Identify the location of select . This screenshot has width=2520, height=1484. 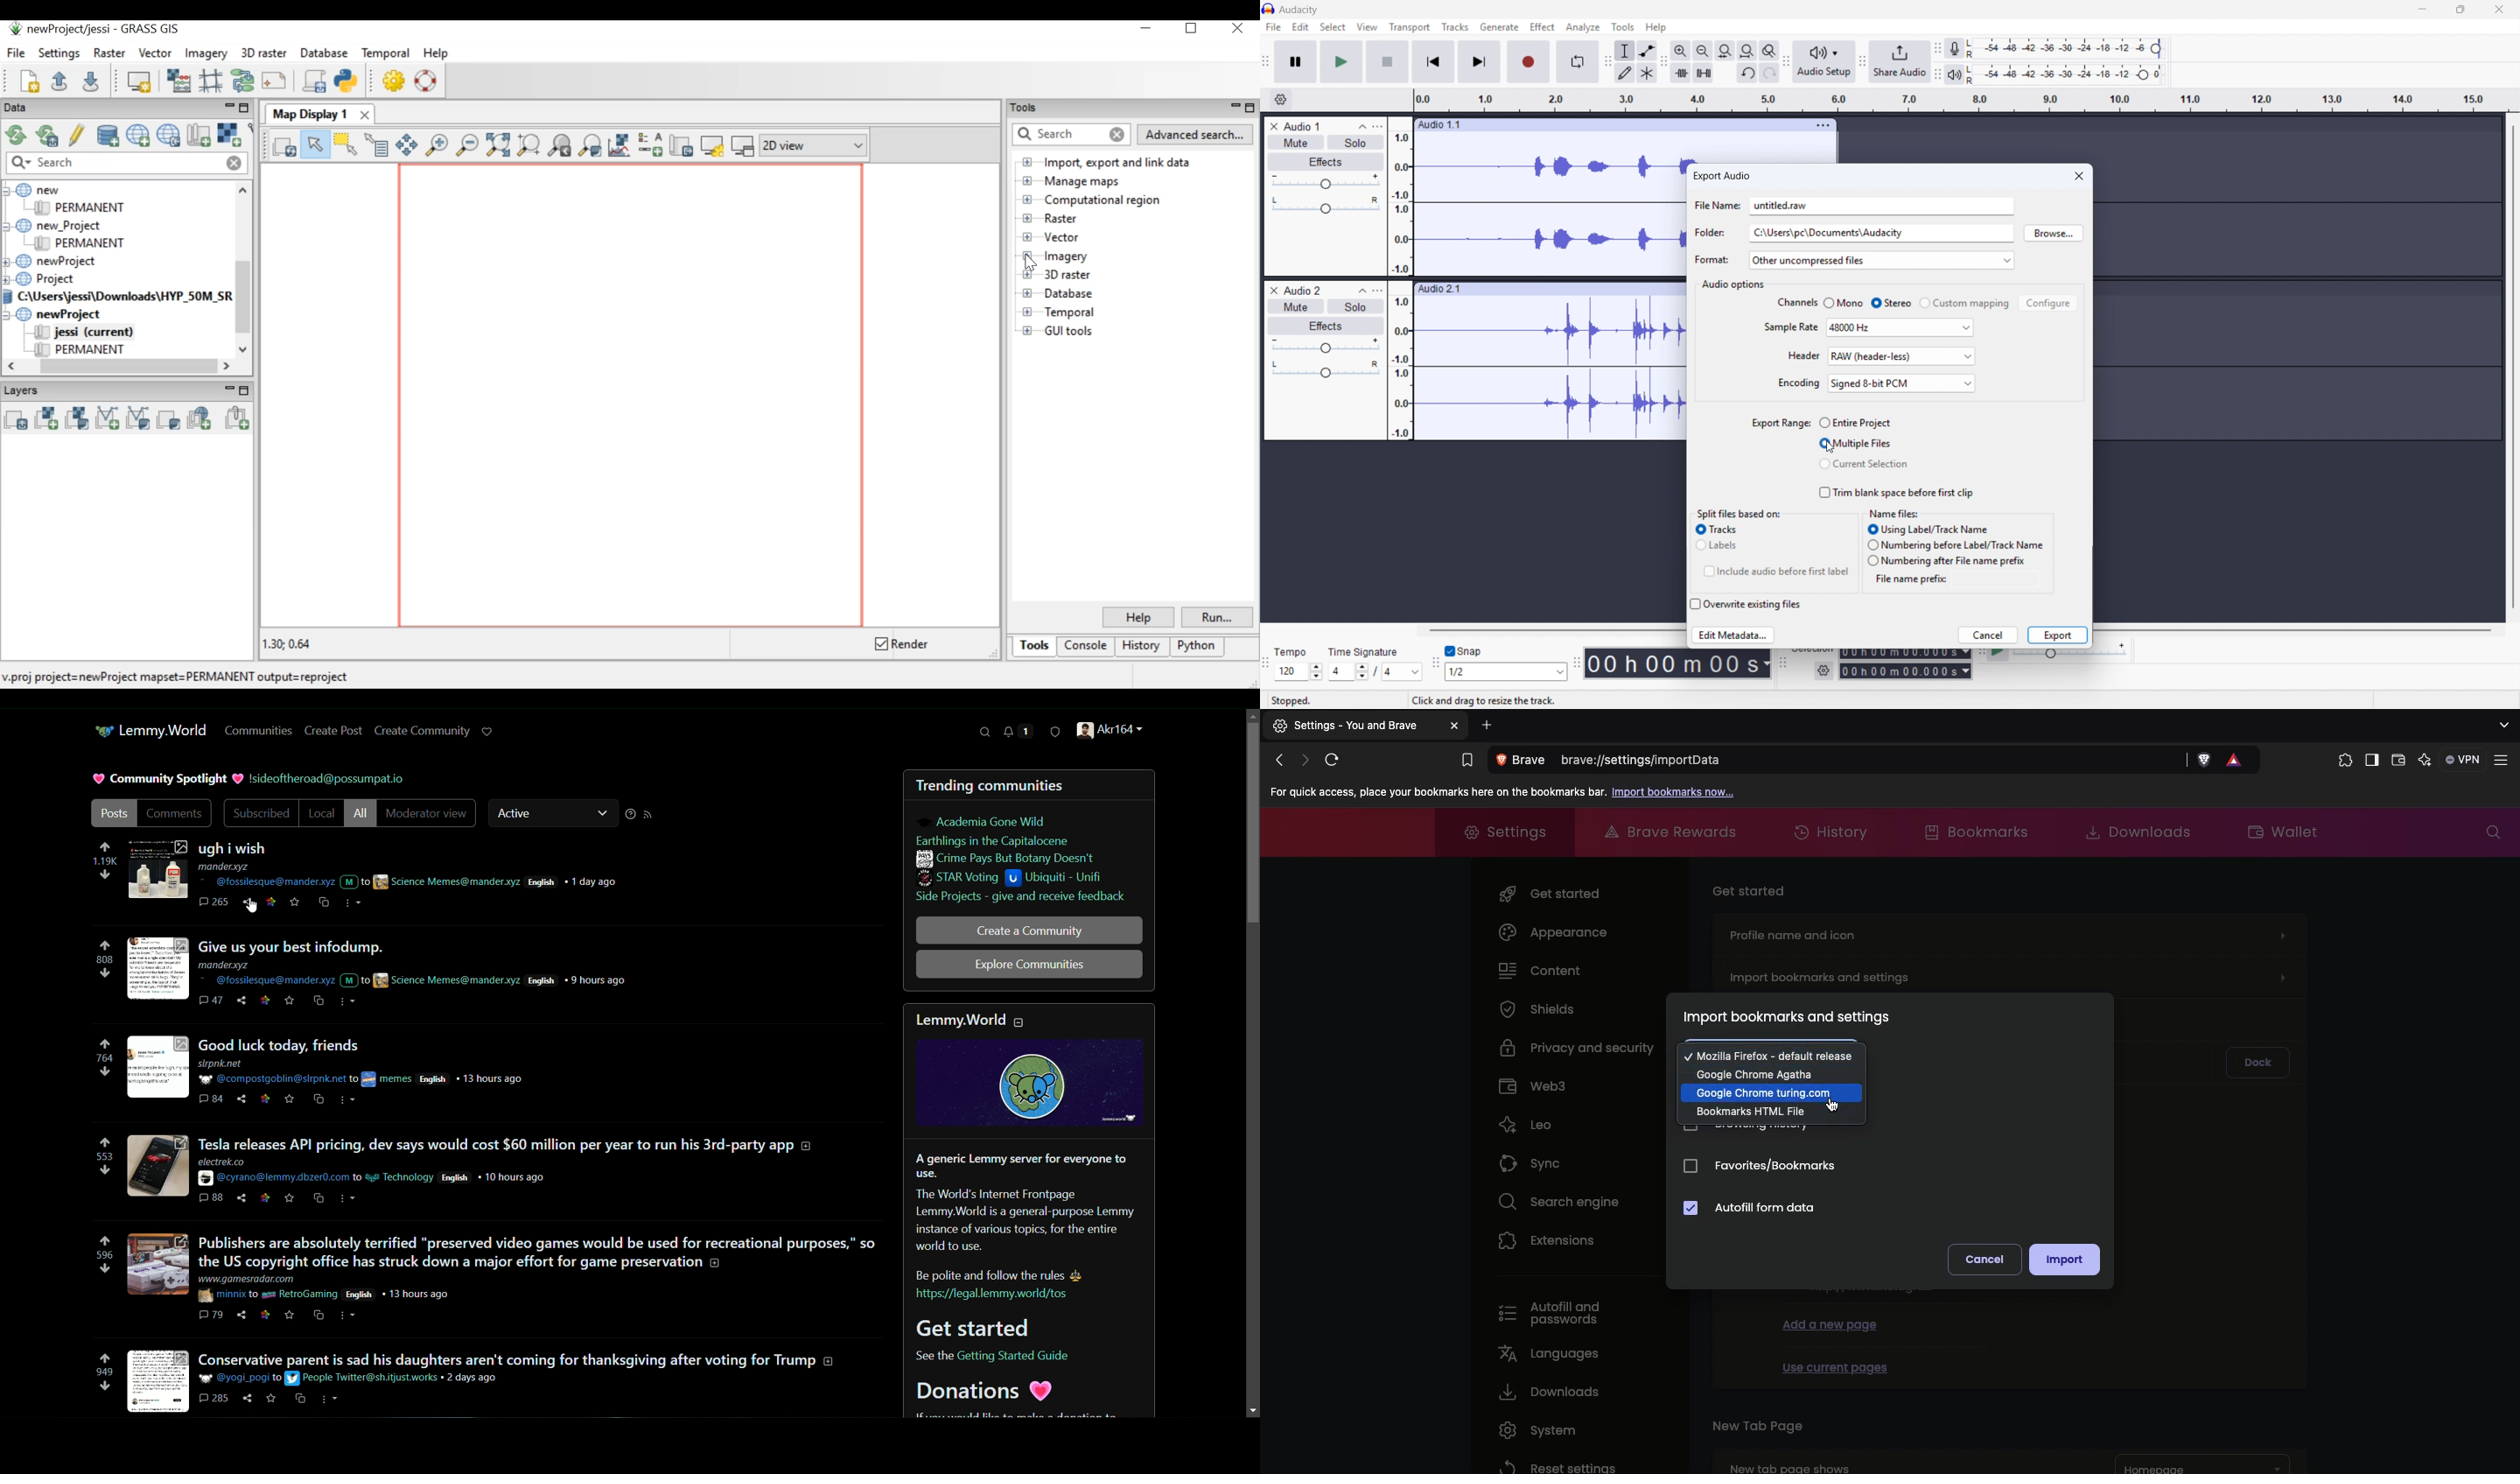
(1333, 27).